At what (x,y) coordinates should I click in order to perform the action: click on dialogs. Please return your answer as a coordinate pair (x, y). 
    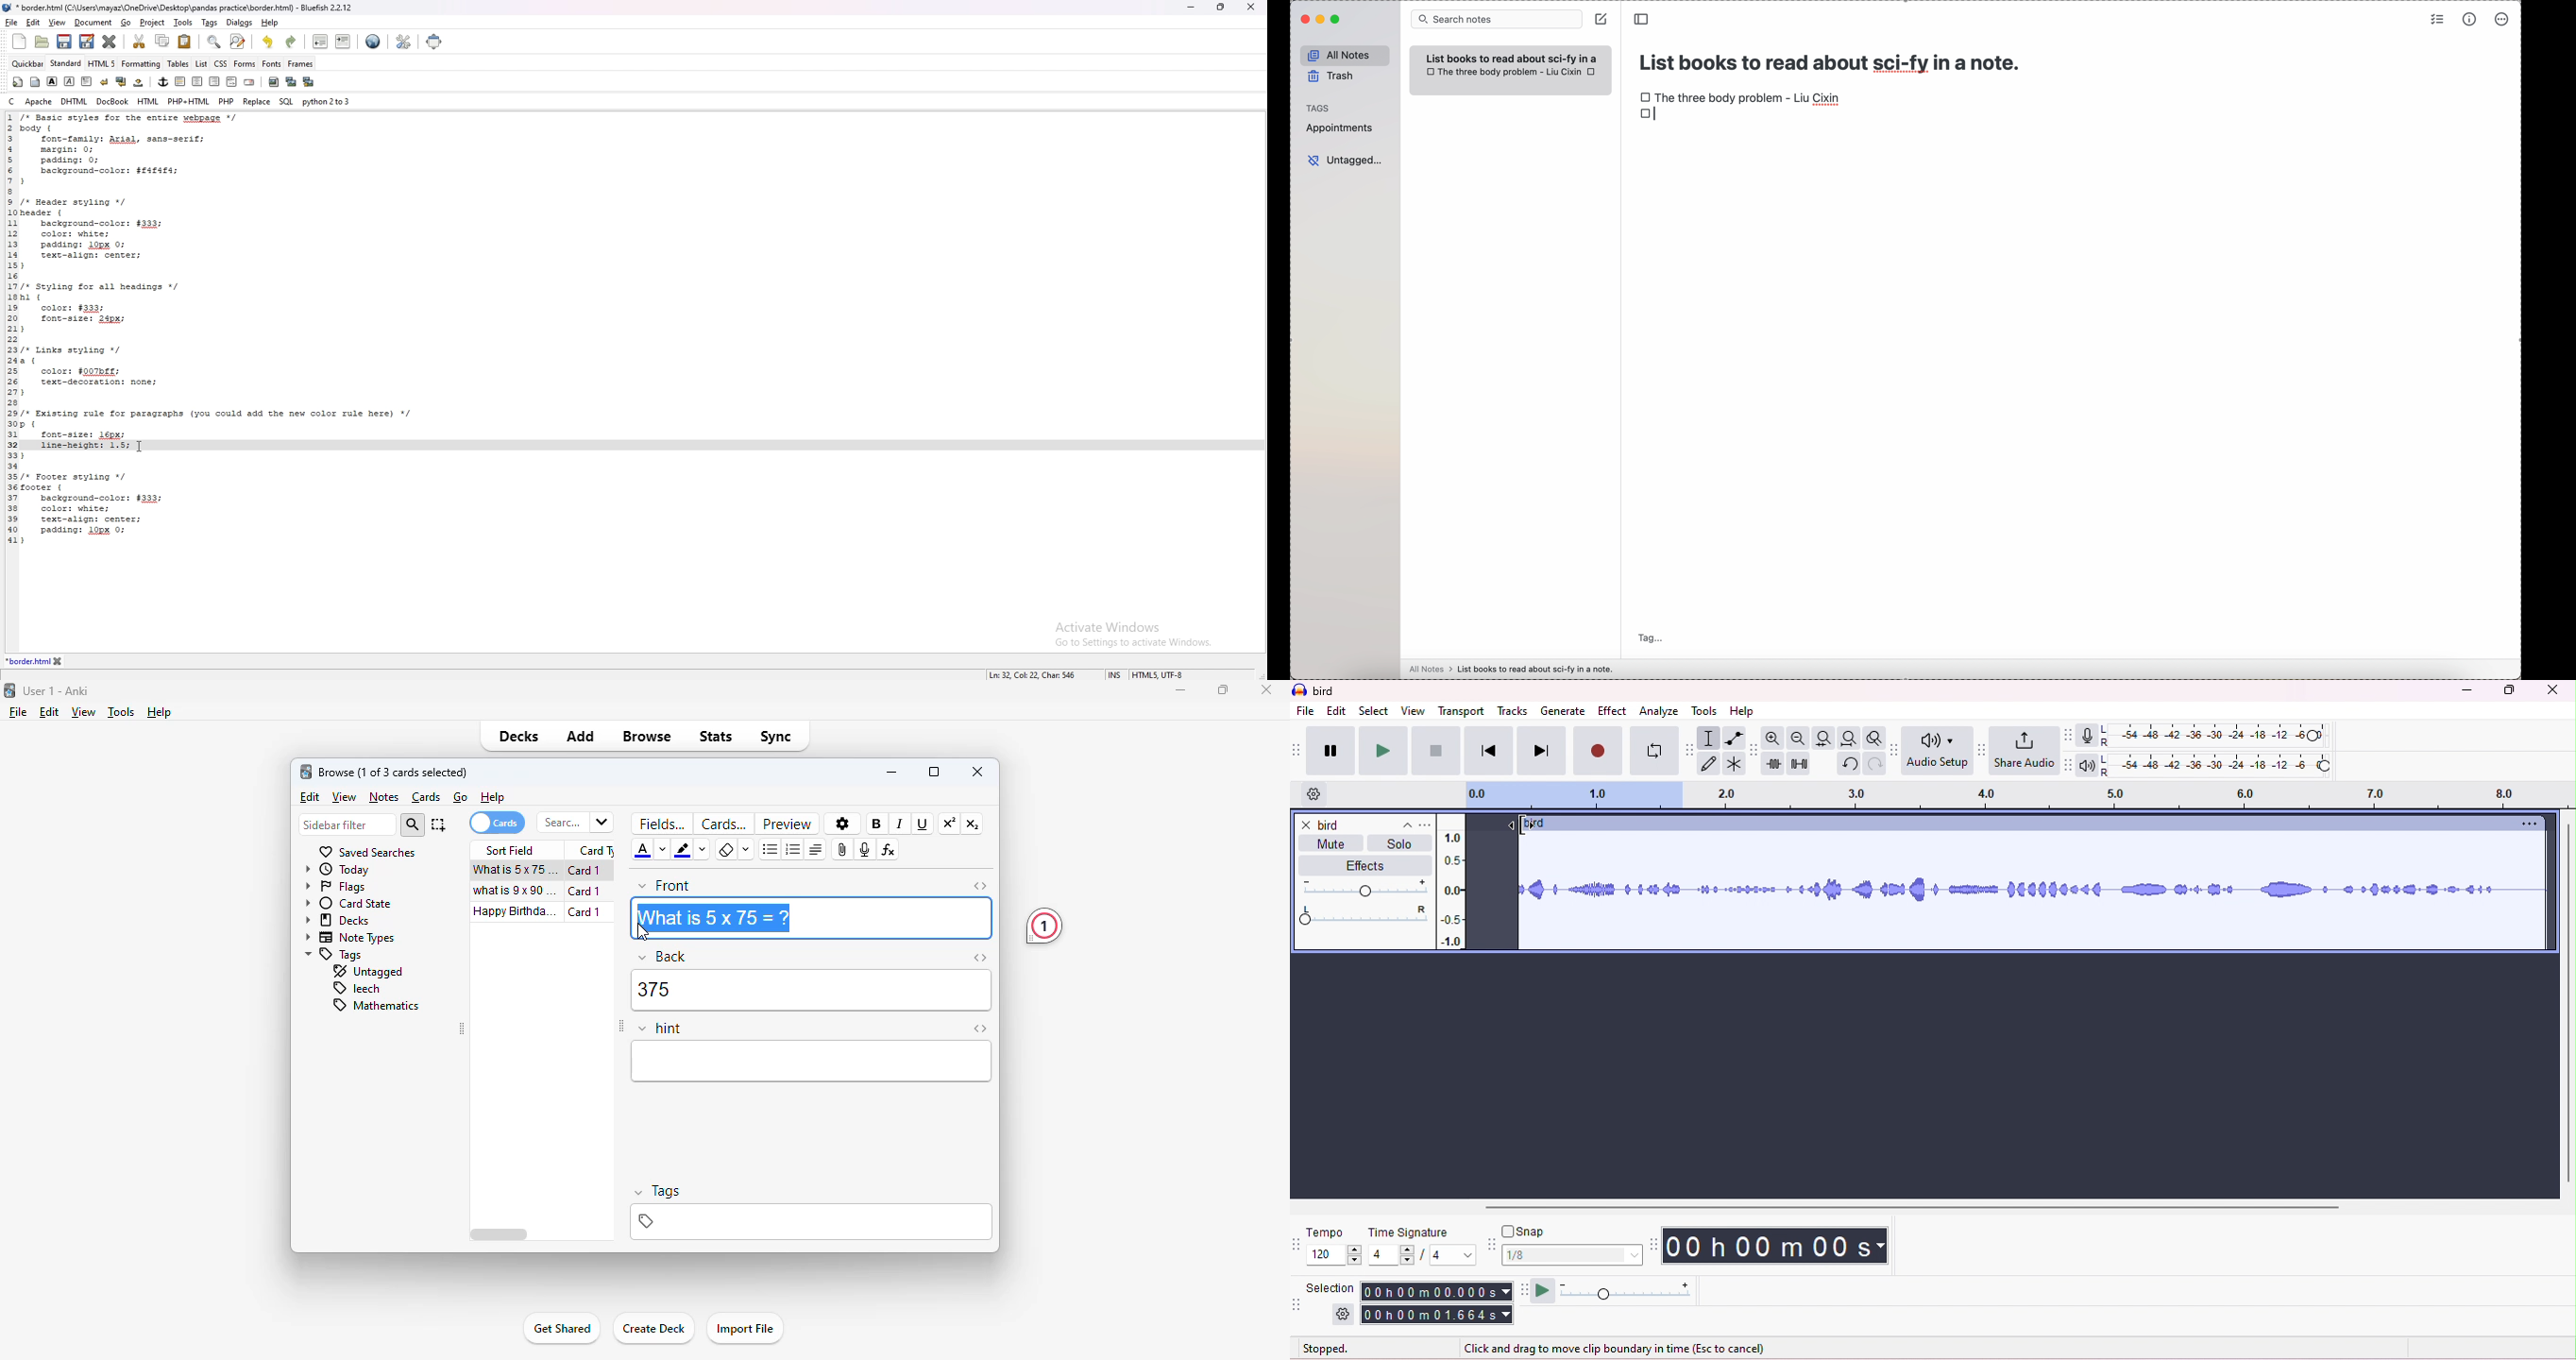
    Looking at the image, I should click on (239, 22).